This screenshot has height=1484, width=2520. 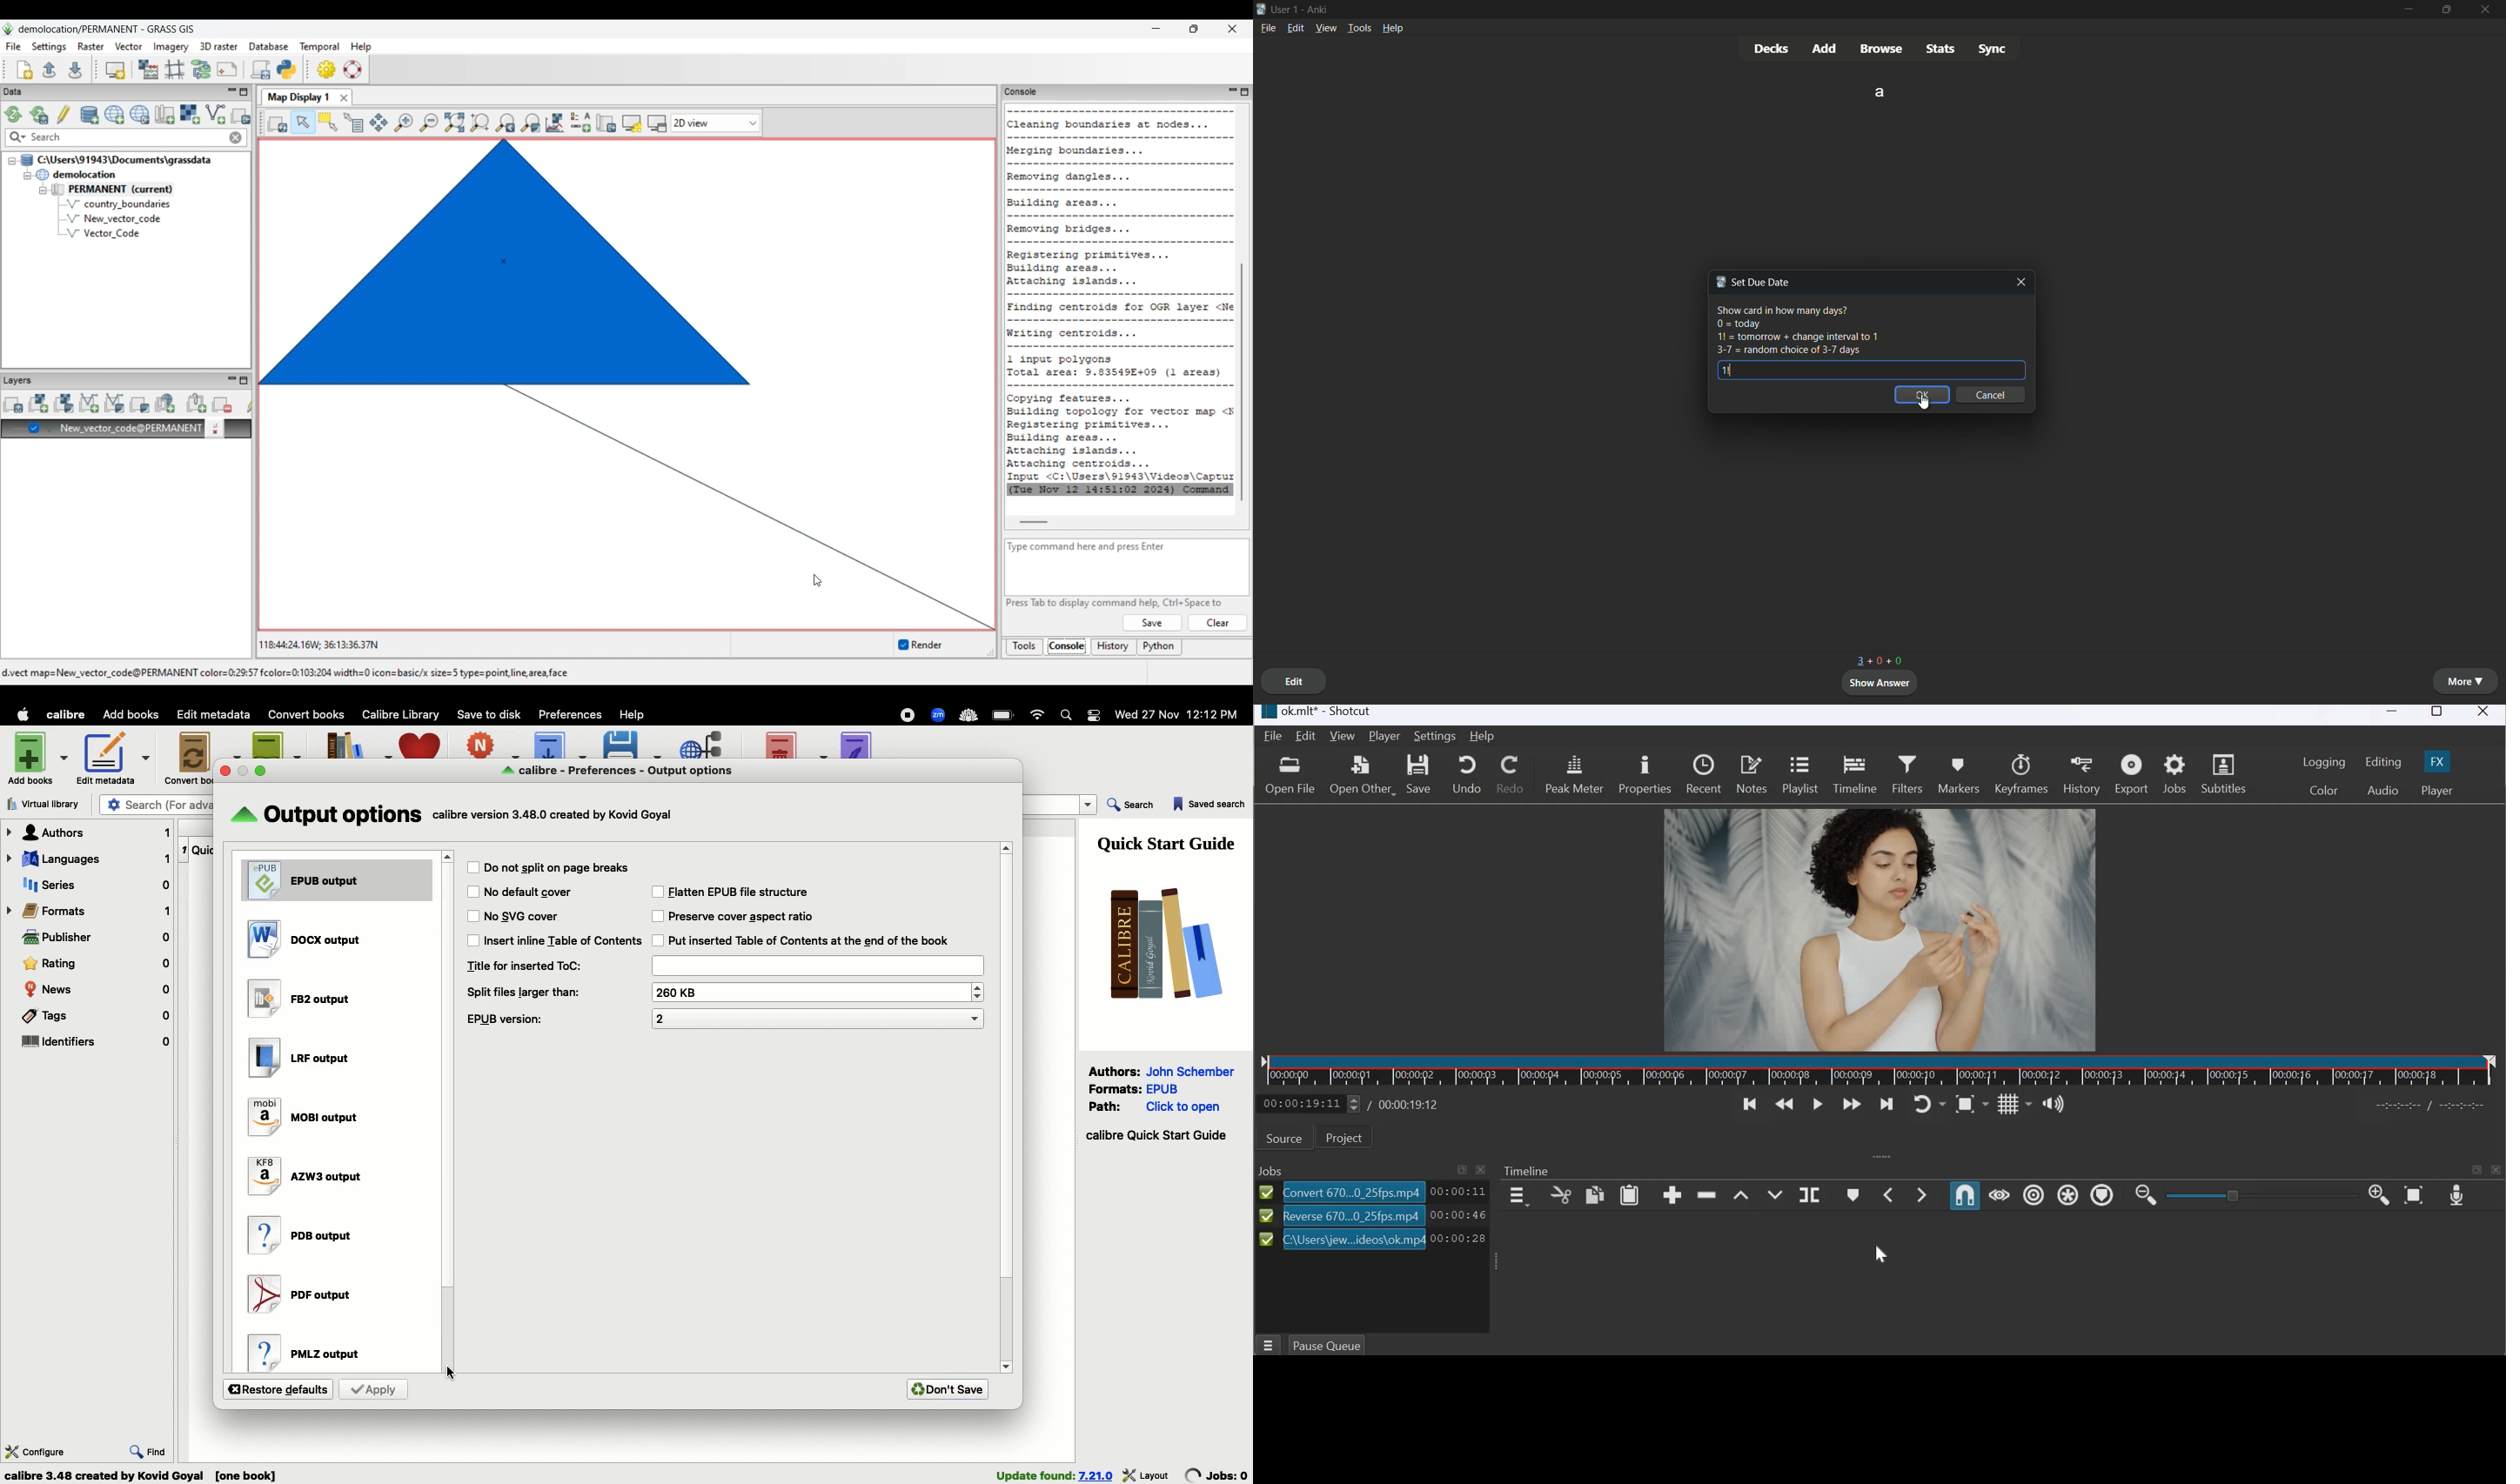 What do you see at coordinates (1421, 776) in the screenshot?
I see `Save` at bounding box center [1421, 776].